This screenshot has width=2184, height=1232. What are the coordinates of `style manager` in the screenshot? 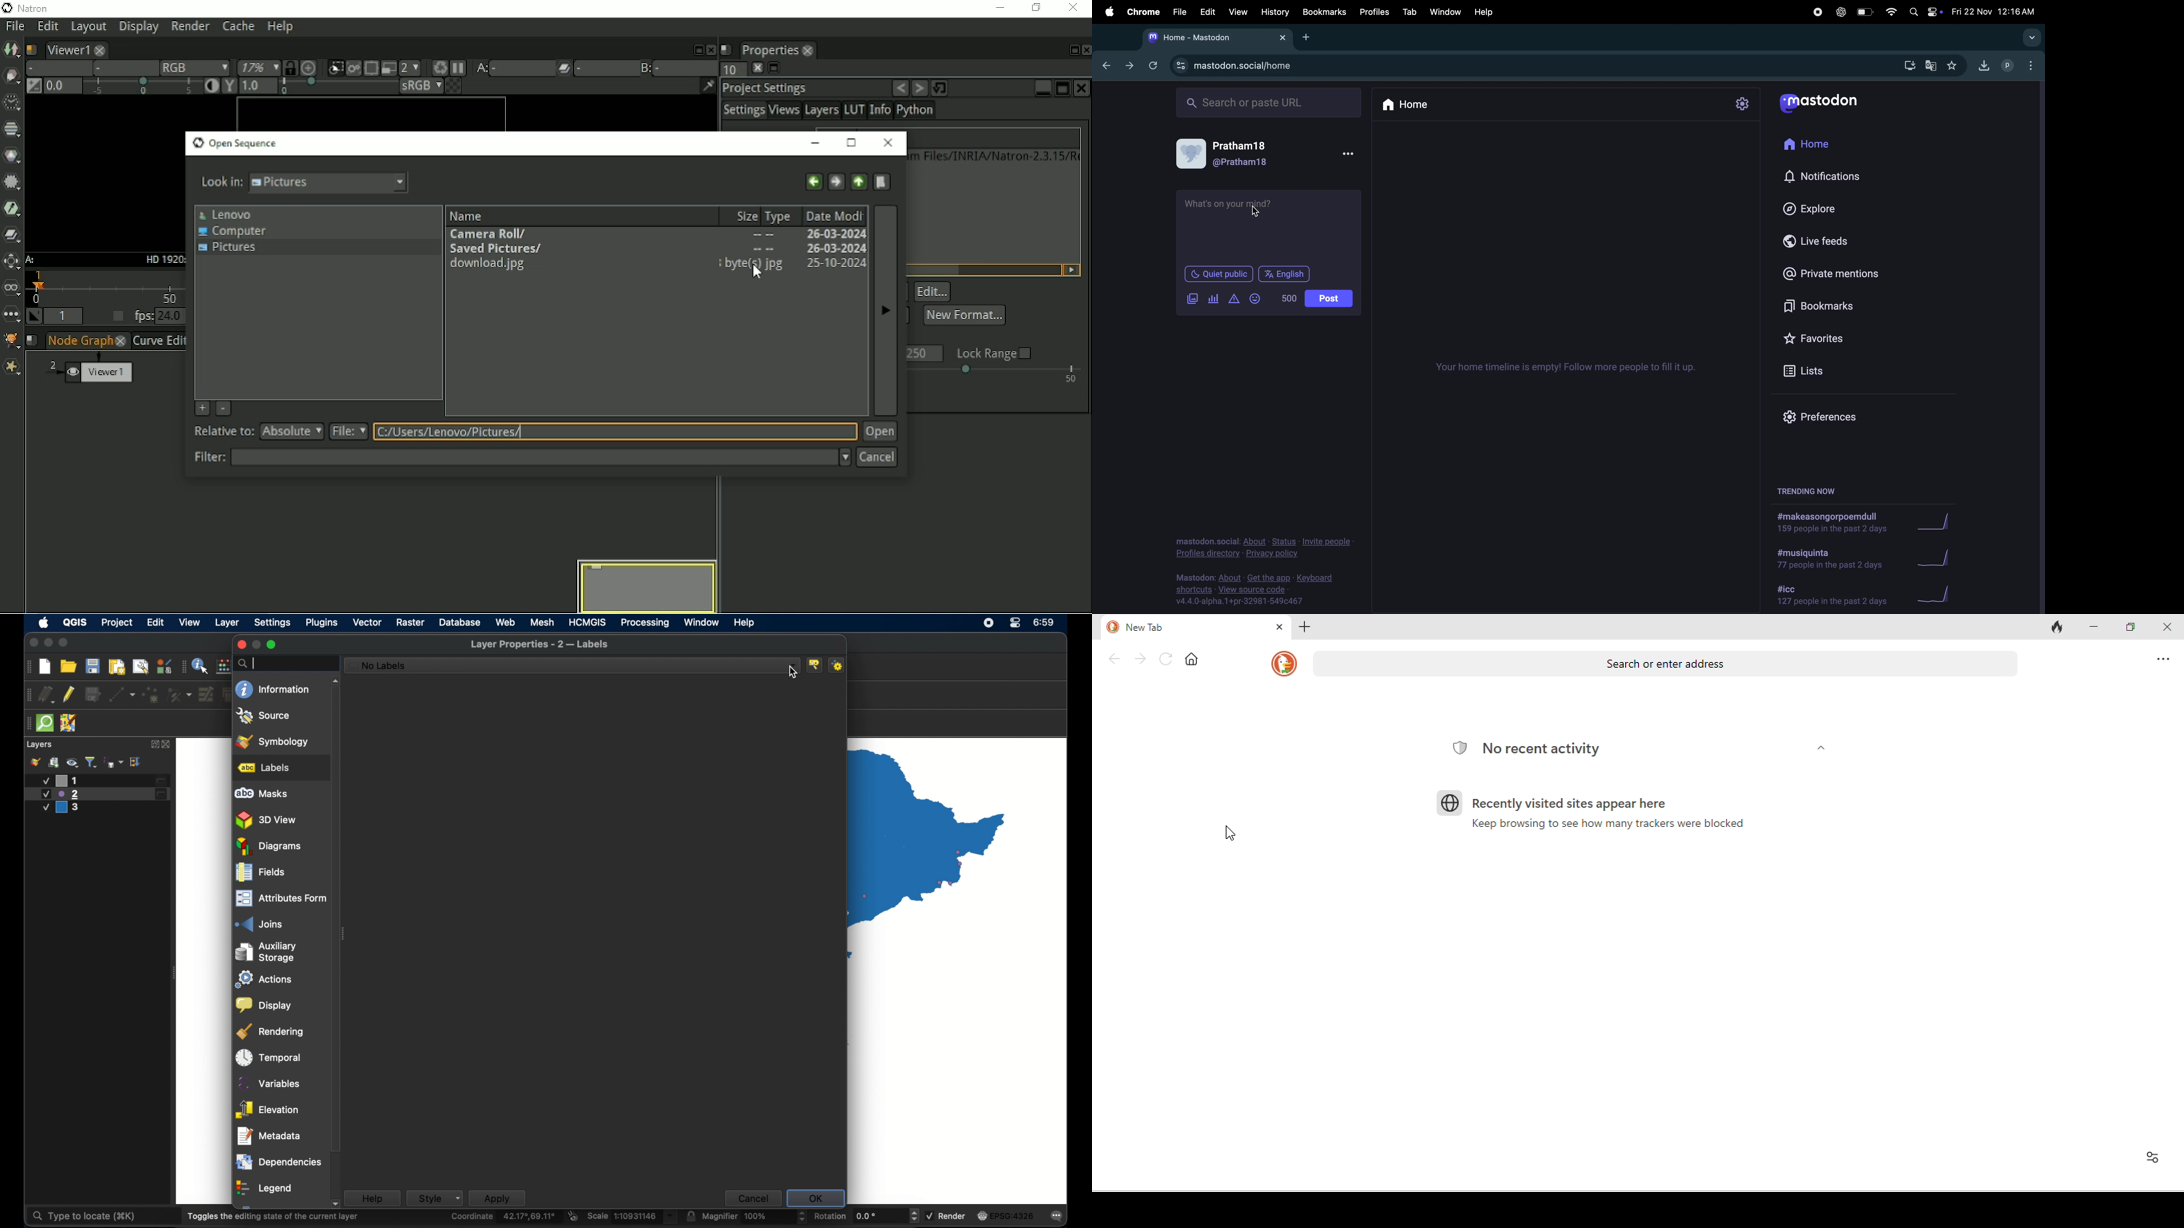 It's located at (164, 666).